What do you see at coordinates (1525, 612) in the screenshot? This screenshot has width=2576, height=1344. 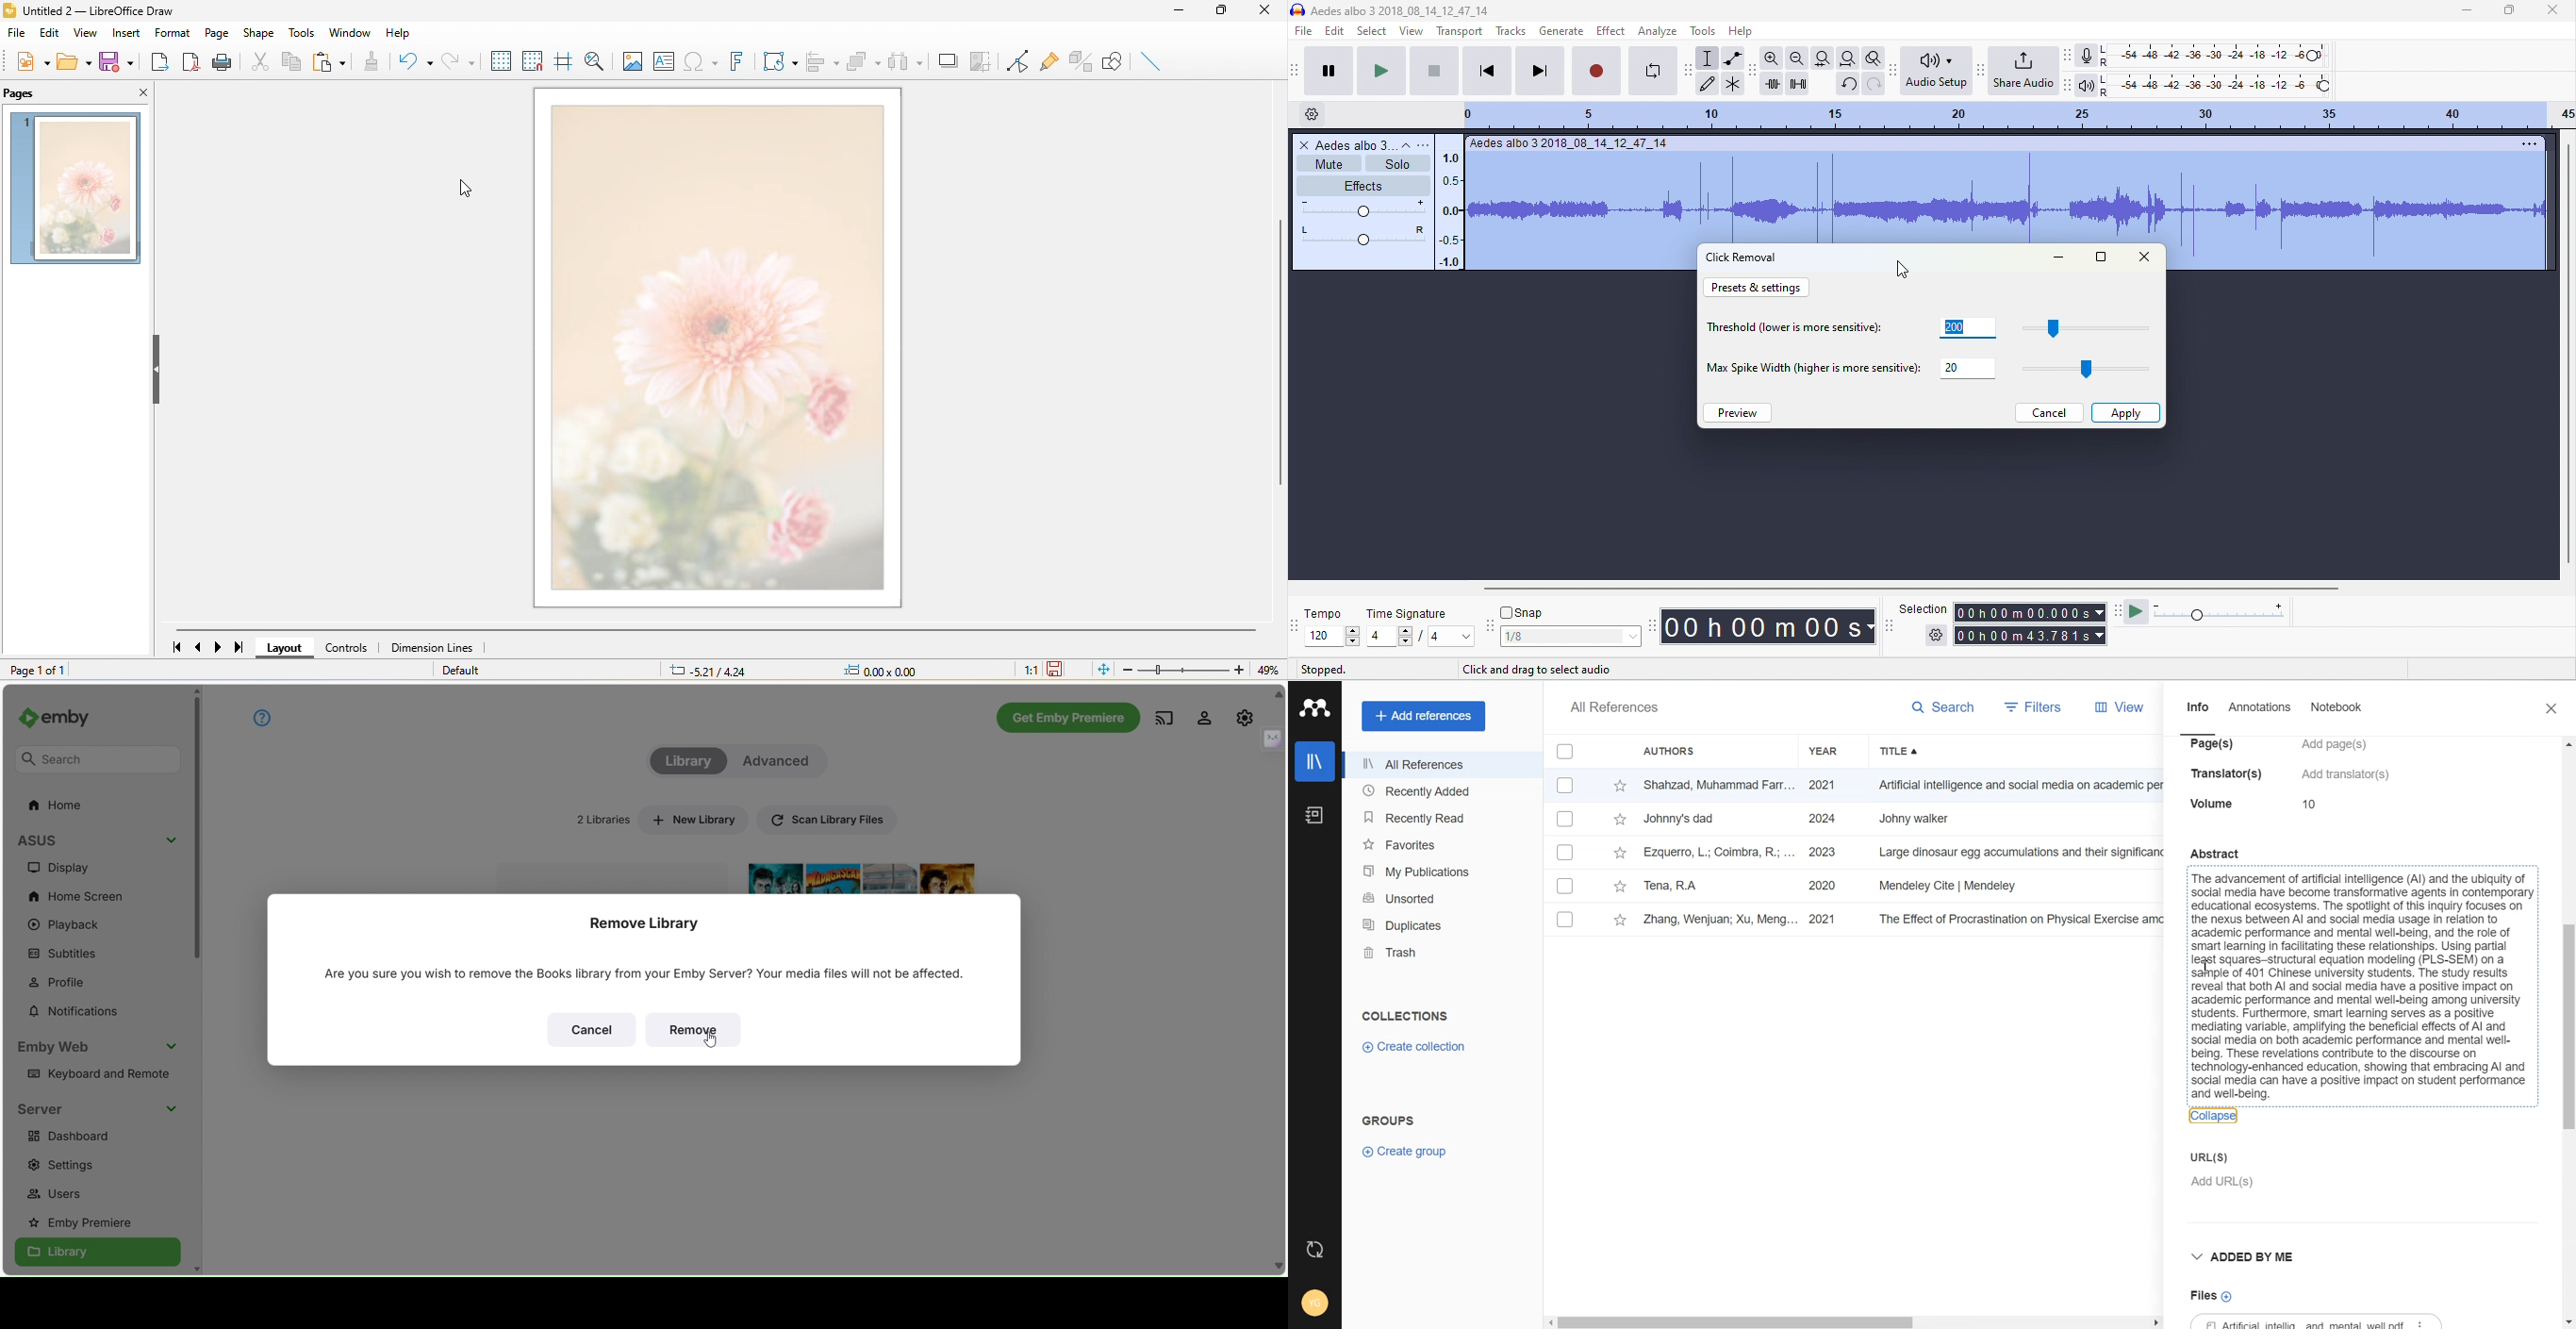 I see `snap` at bounding box center [1525, 612].